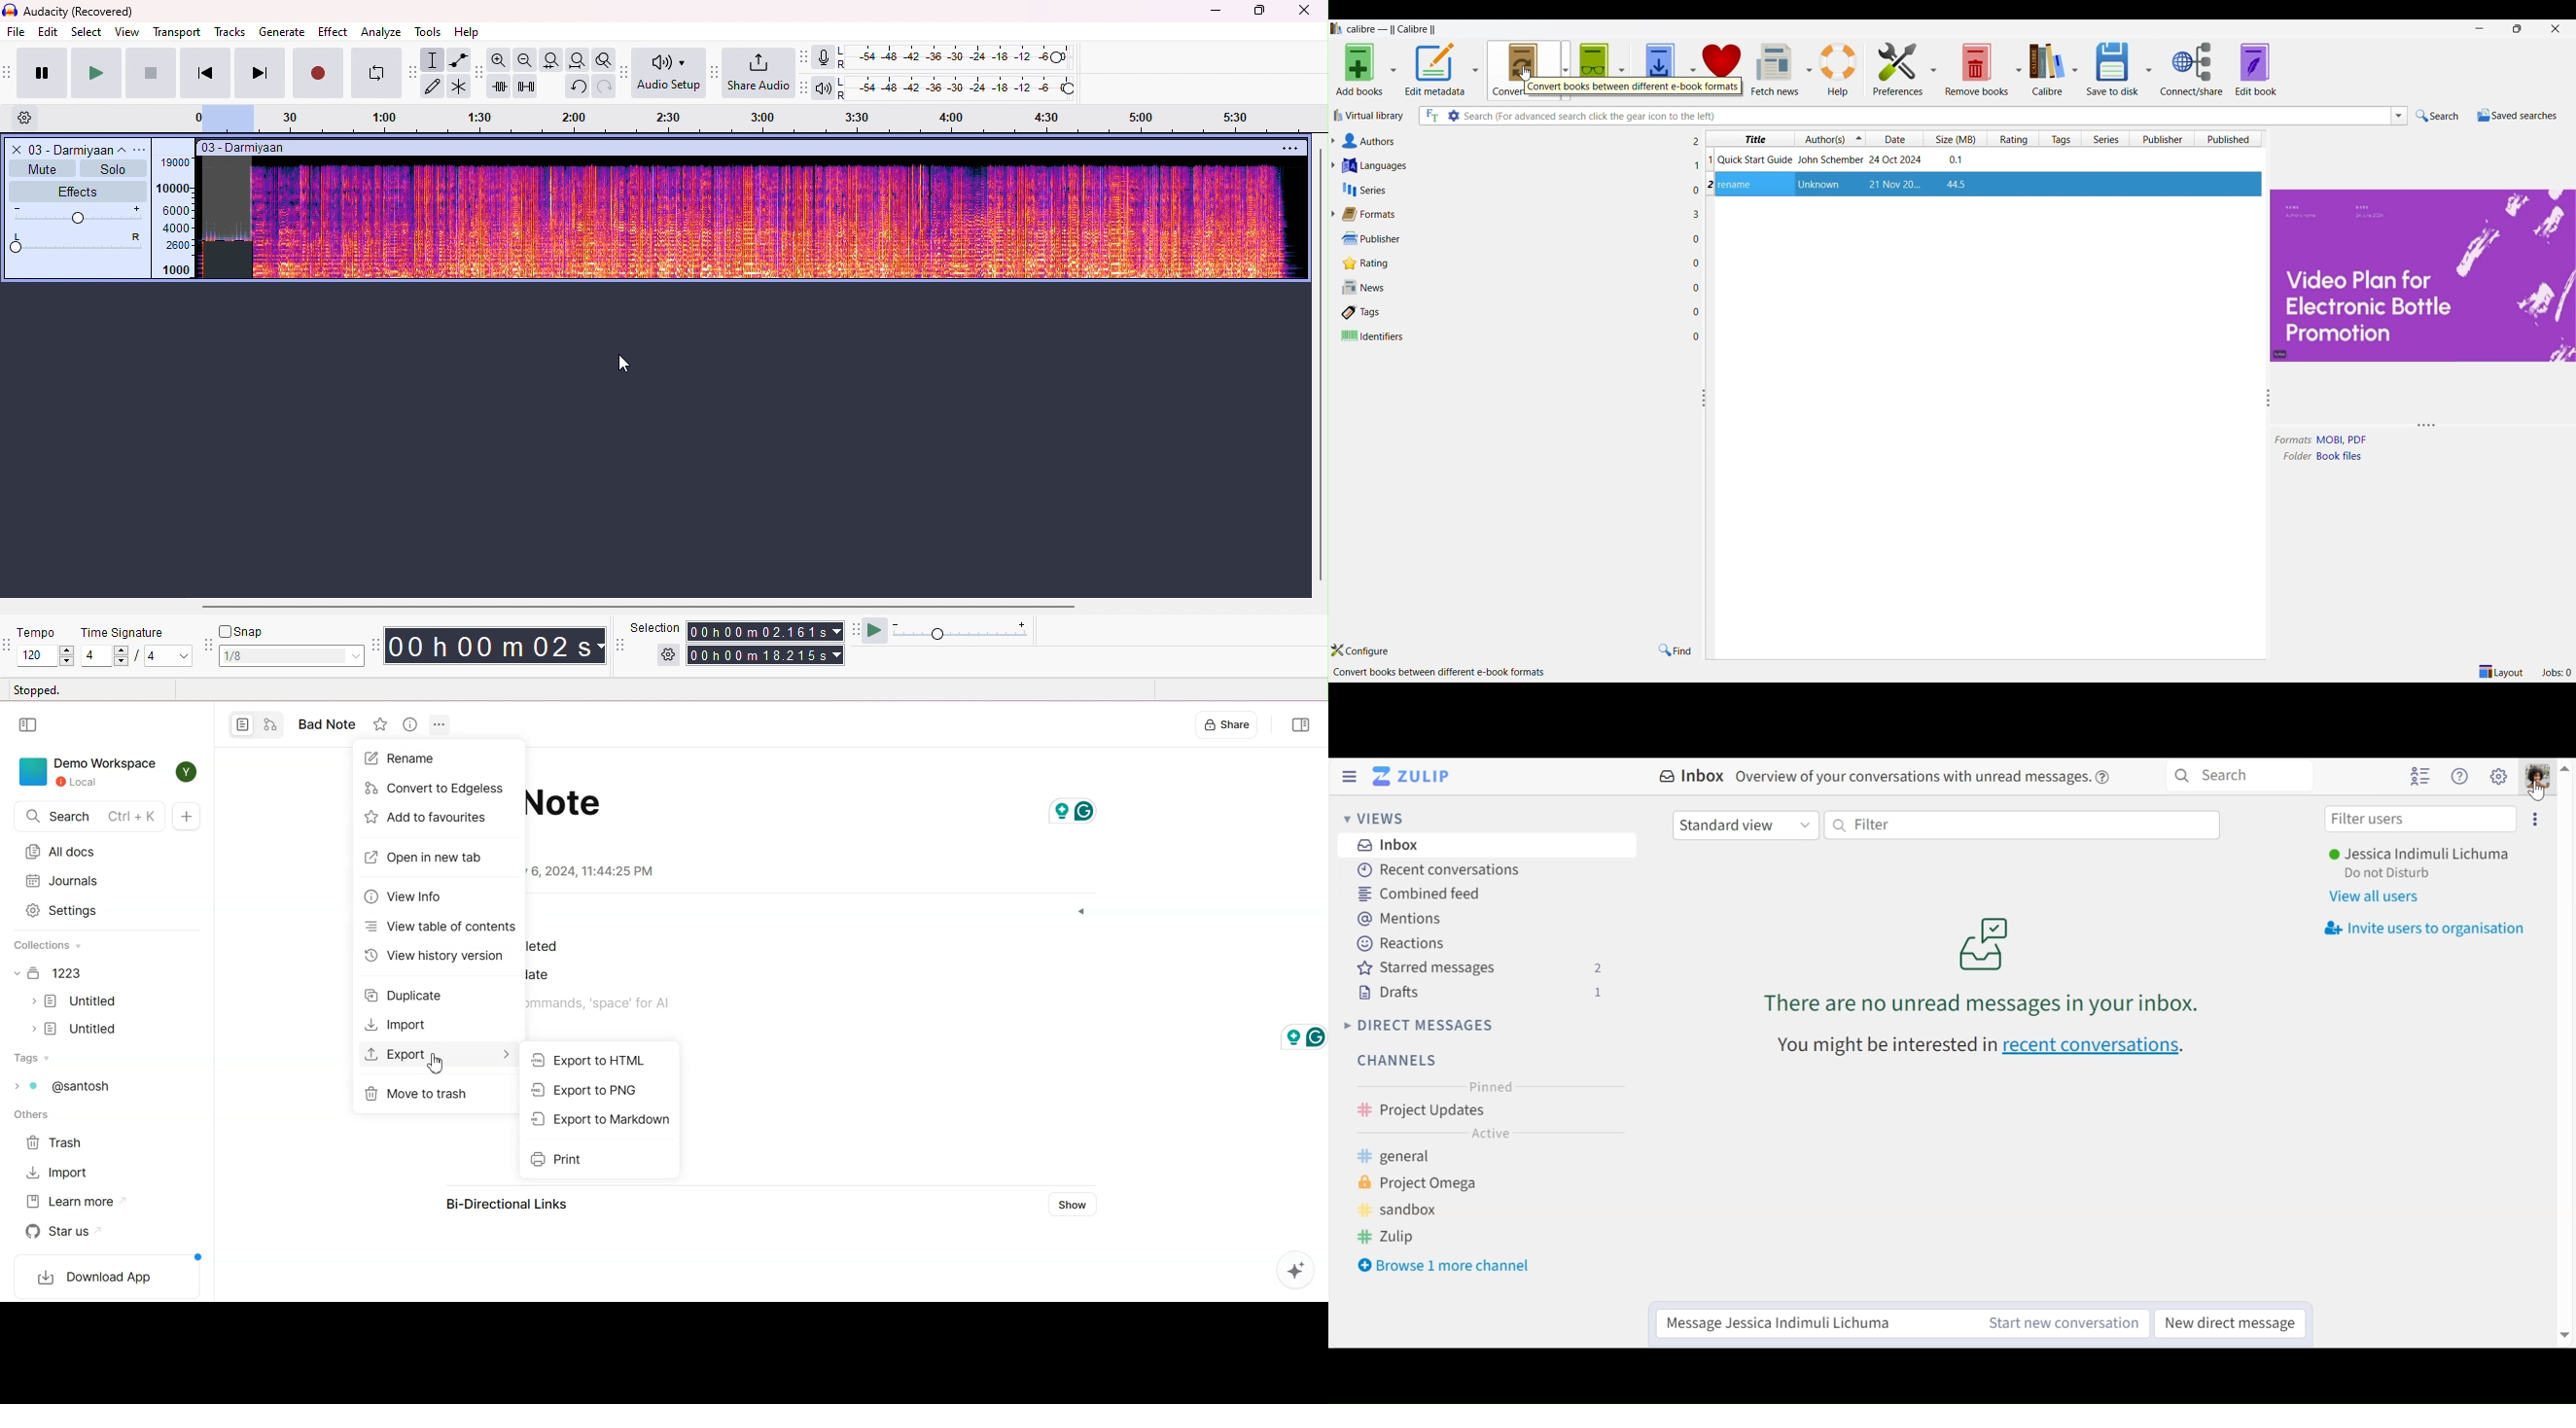 This screenshot has width=2576, height=1428. What do you see at coordinates (186, 773) in the screenshot?
I see `Profile` at bounding box center [186, 773].